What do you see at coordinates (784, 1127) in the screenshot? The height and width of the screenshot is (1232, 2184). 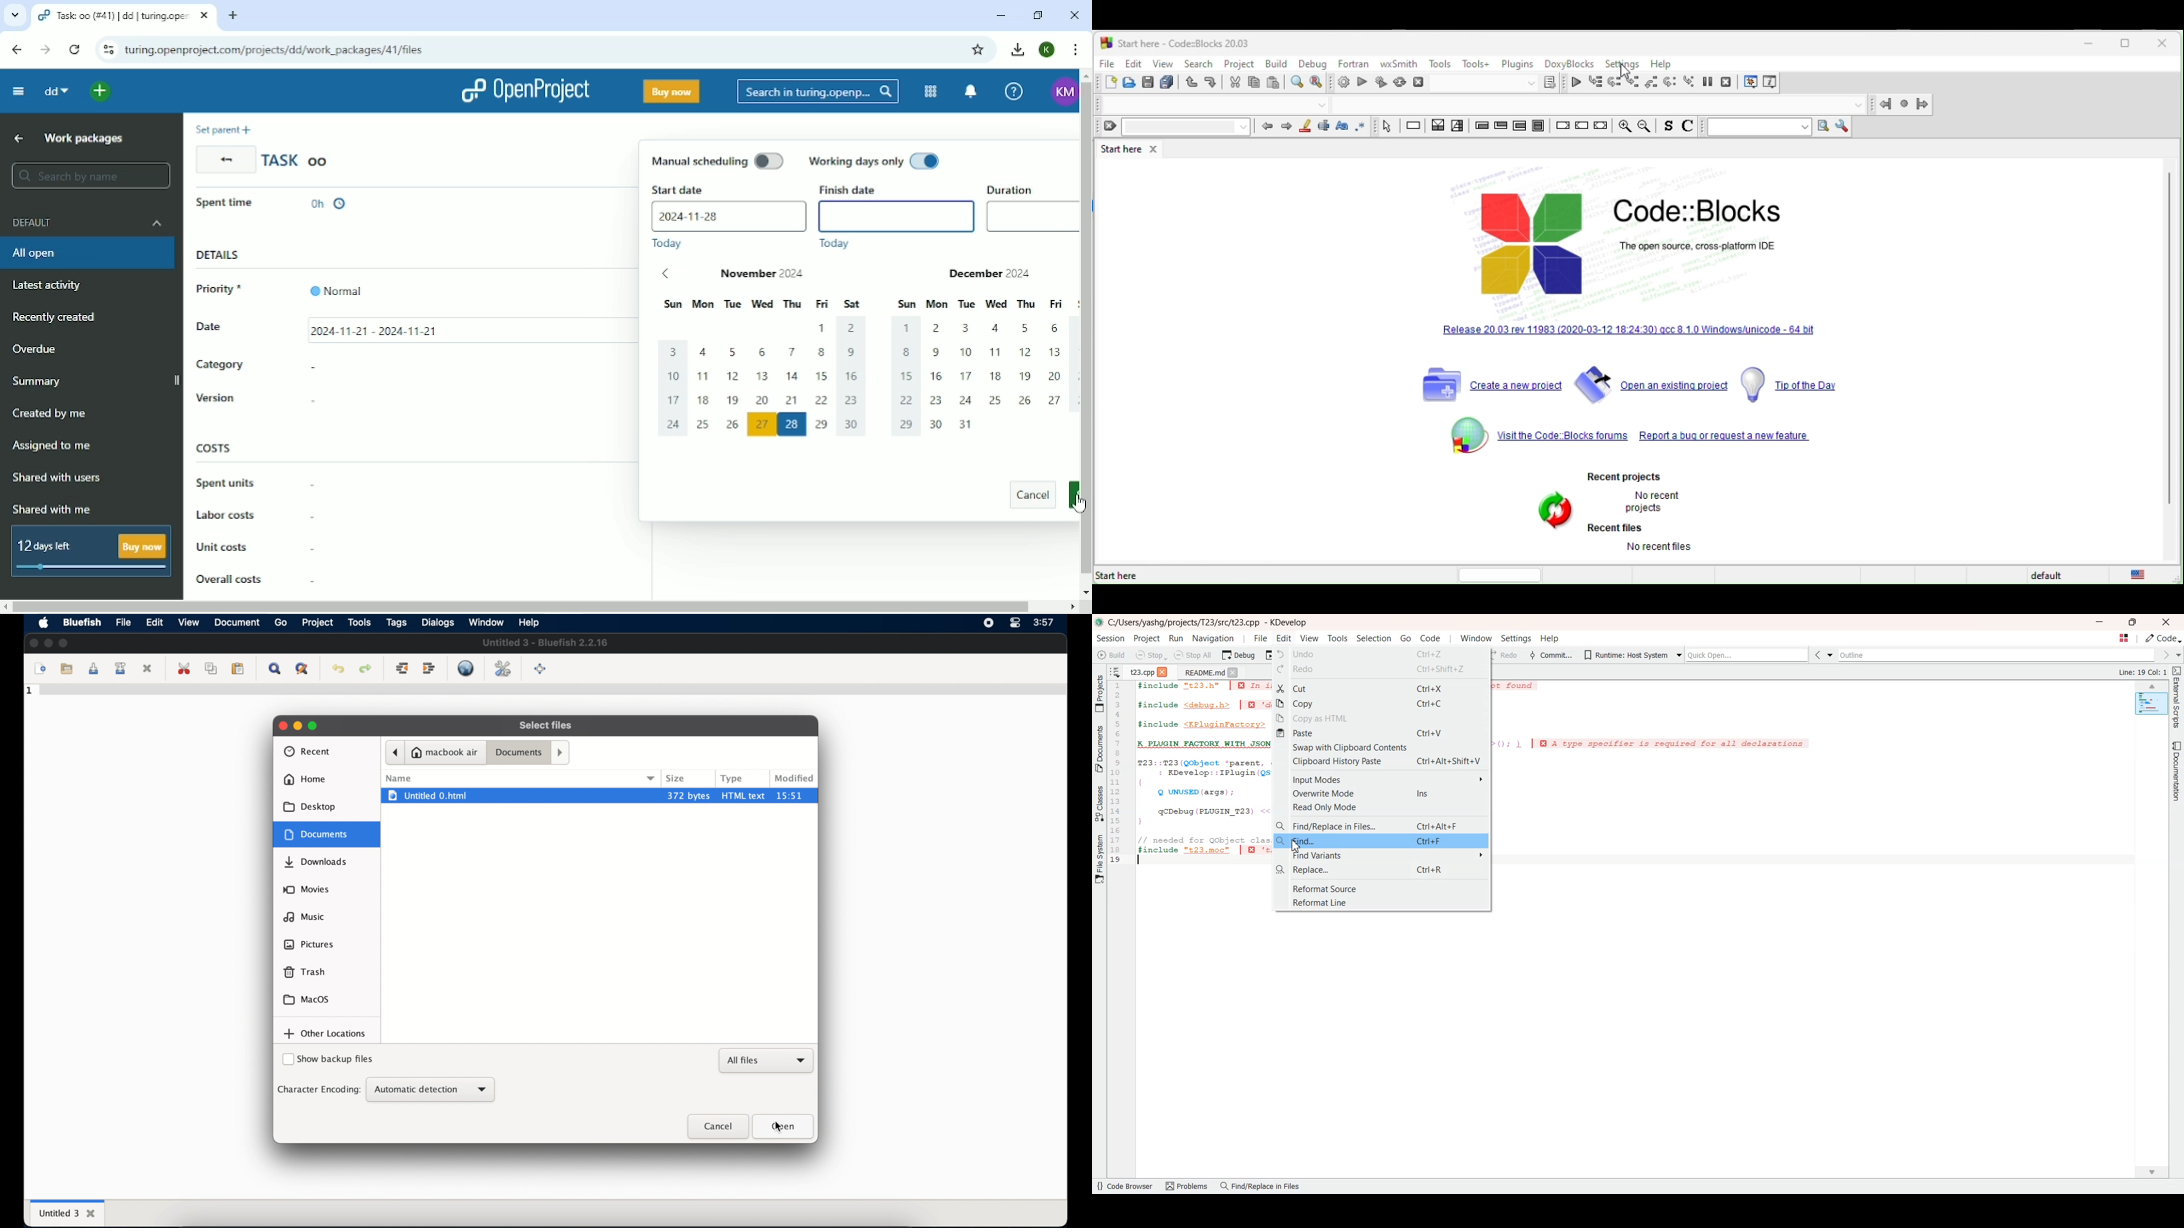 I see `cursor` at bounding box center [784, 1127].